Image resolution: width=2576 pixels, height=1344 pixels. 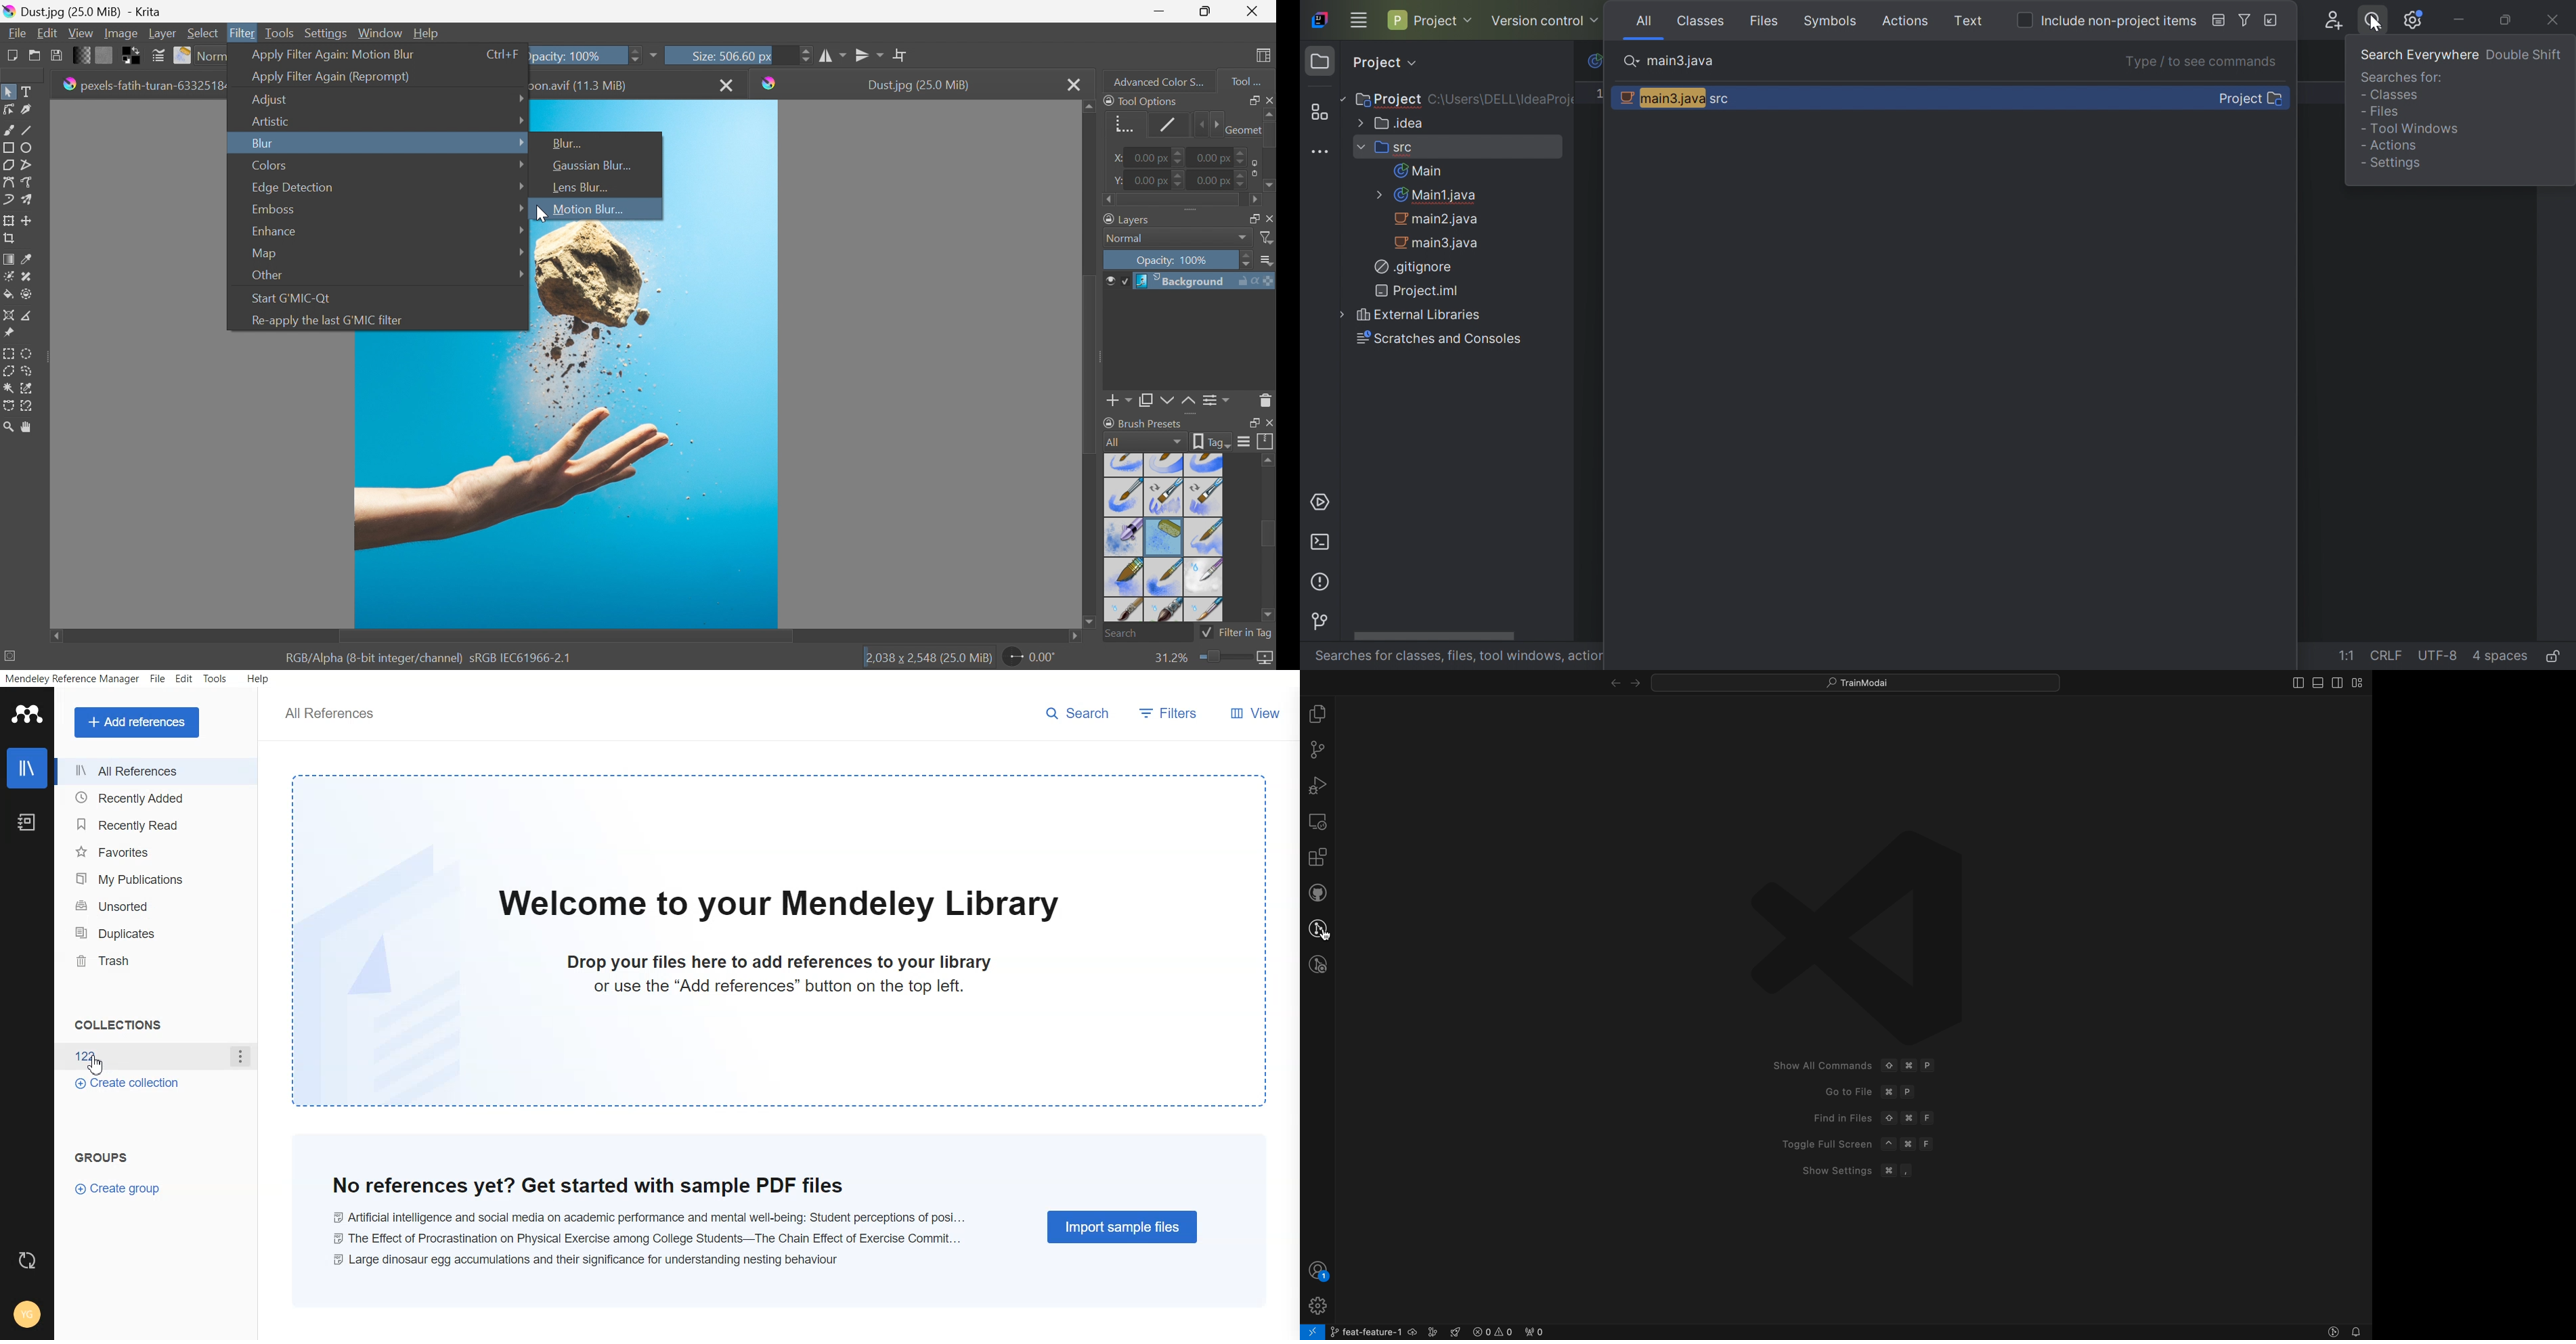 I want to click on .gitignore, so click(x=1412, y=266).